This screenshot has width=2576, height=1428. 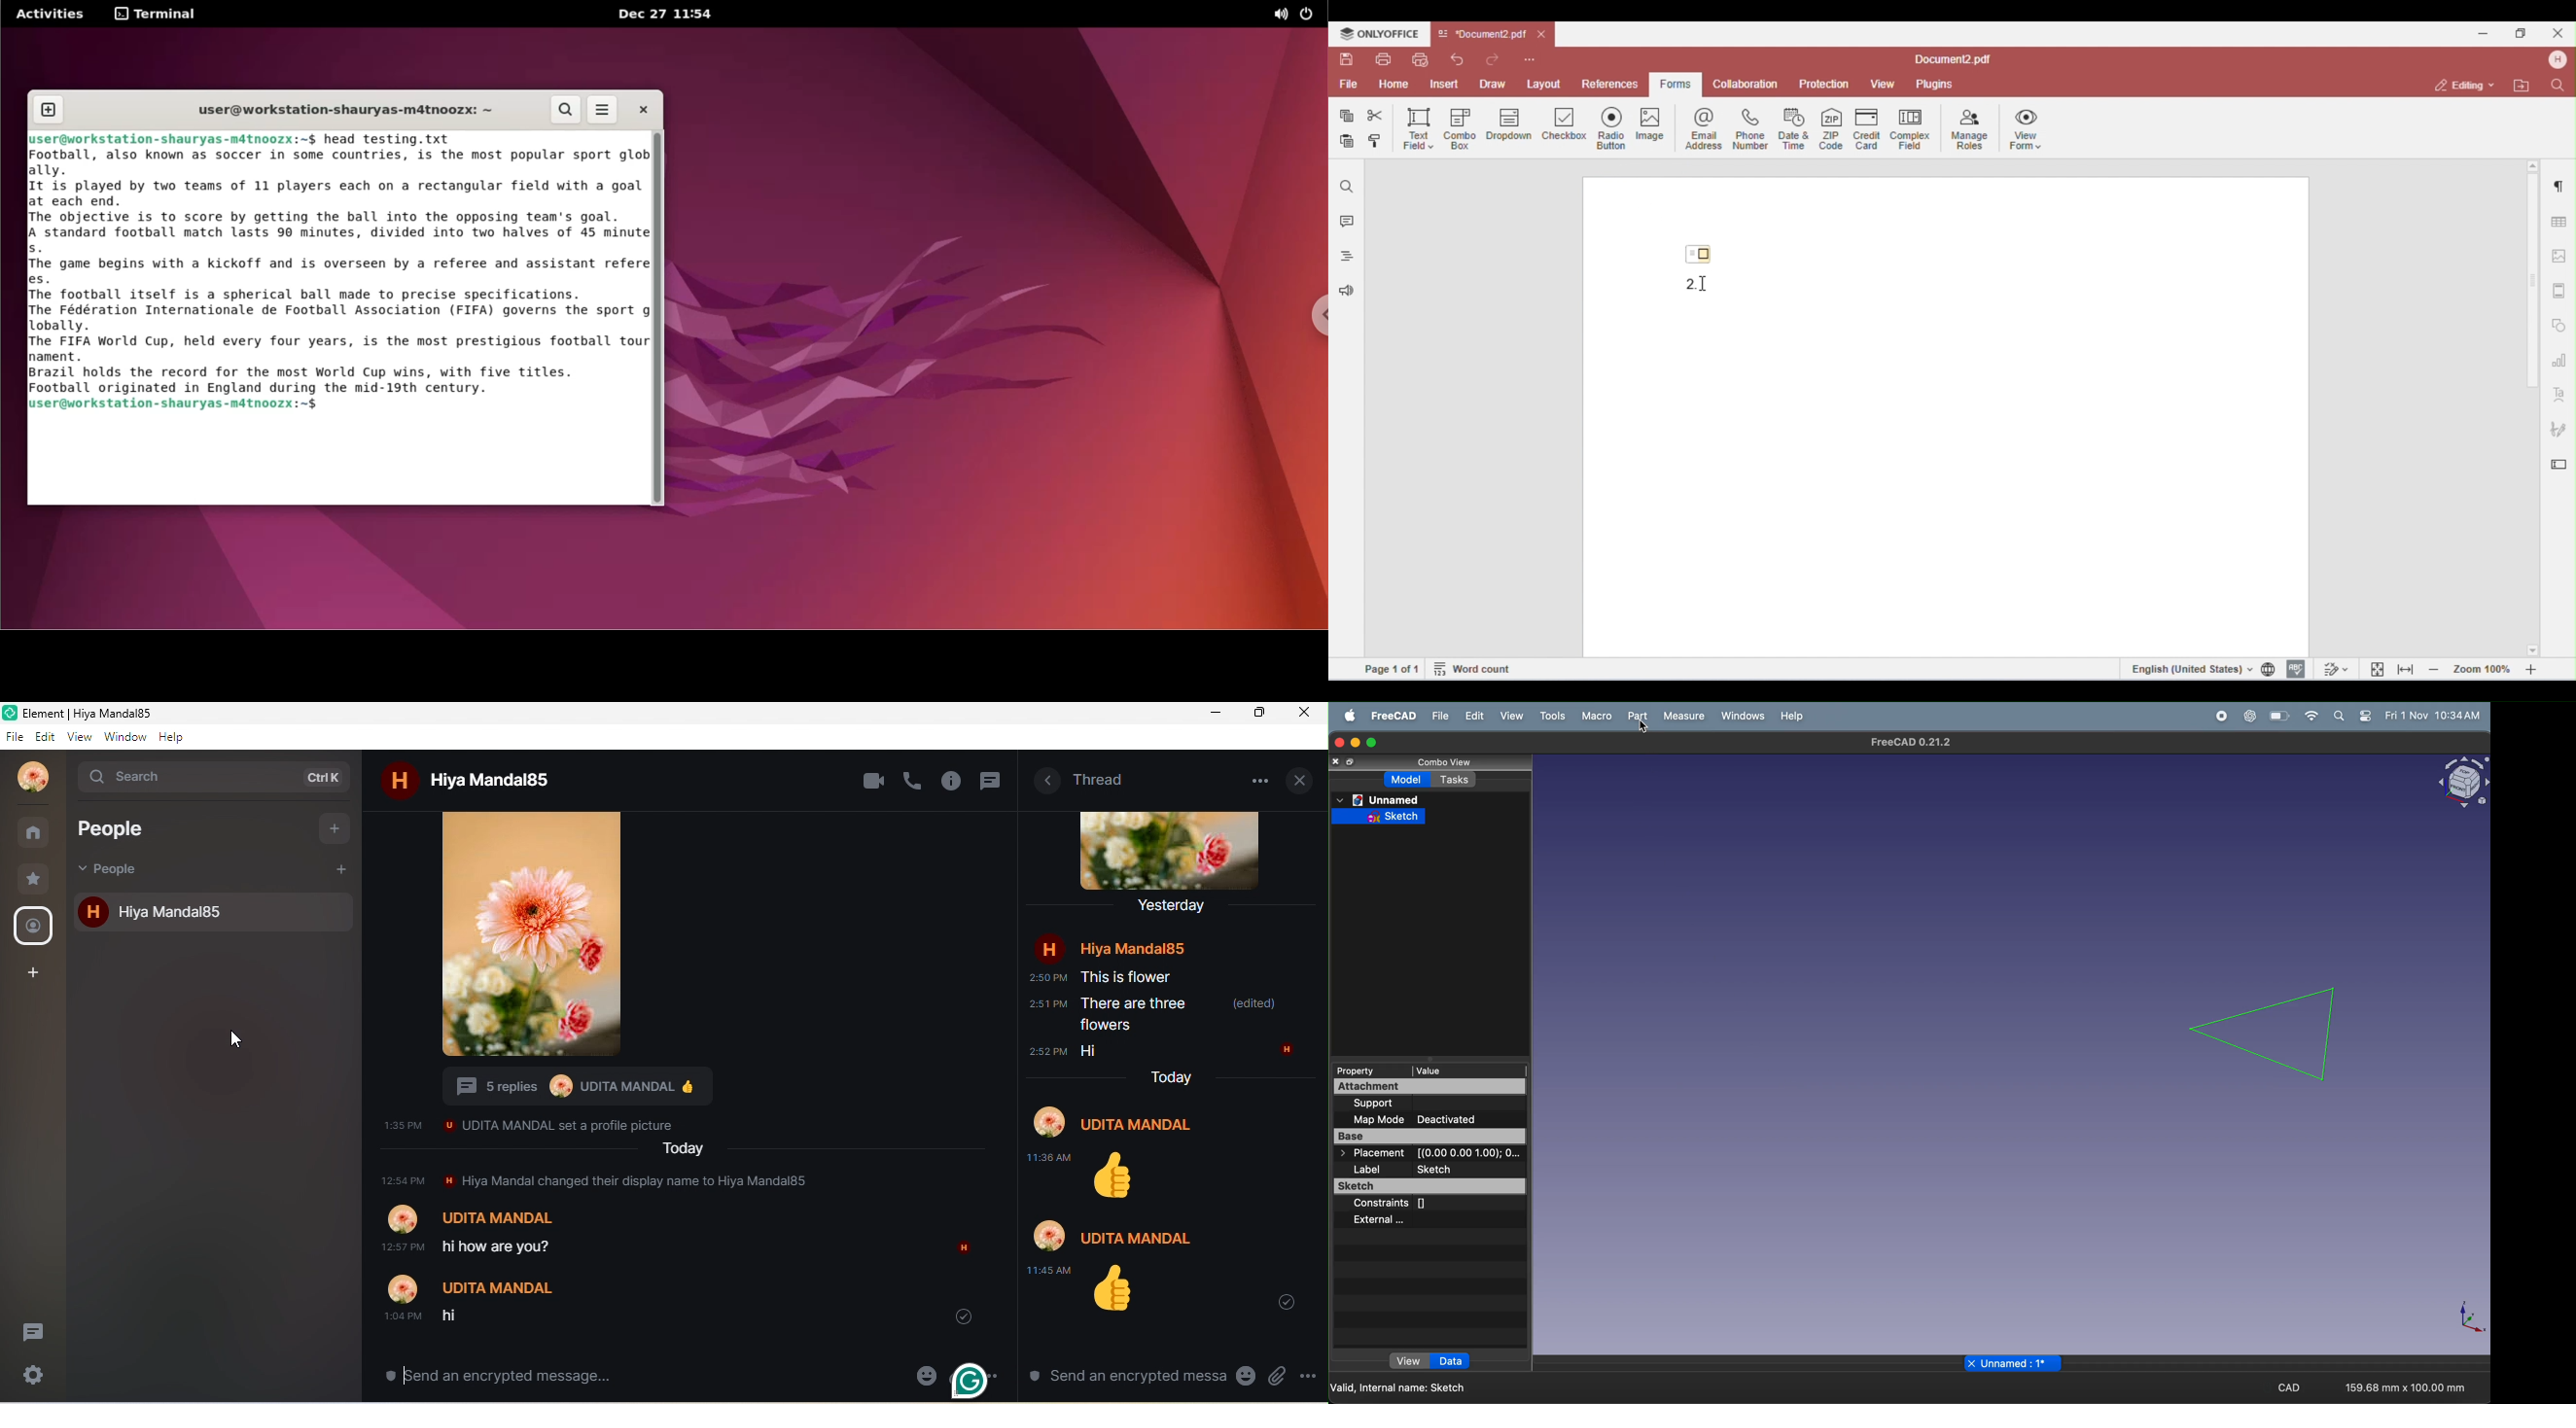 I want to click on Hiya Mandal changed their display name to Hiya Mandal85, so click(x=638, y=1180).